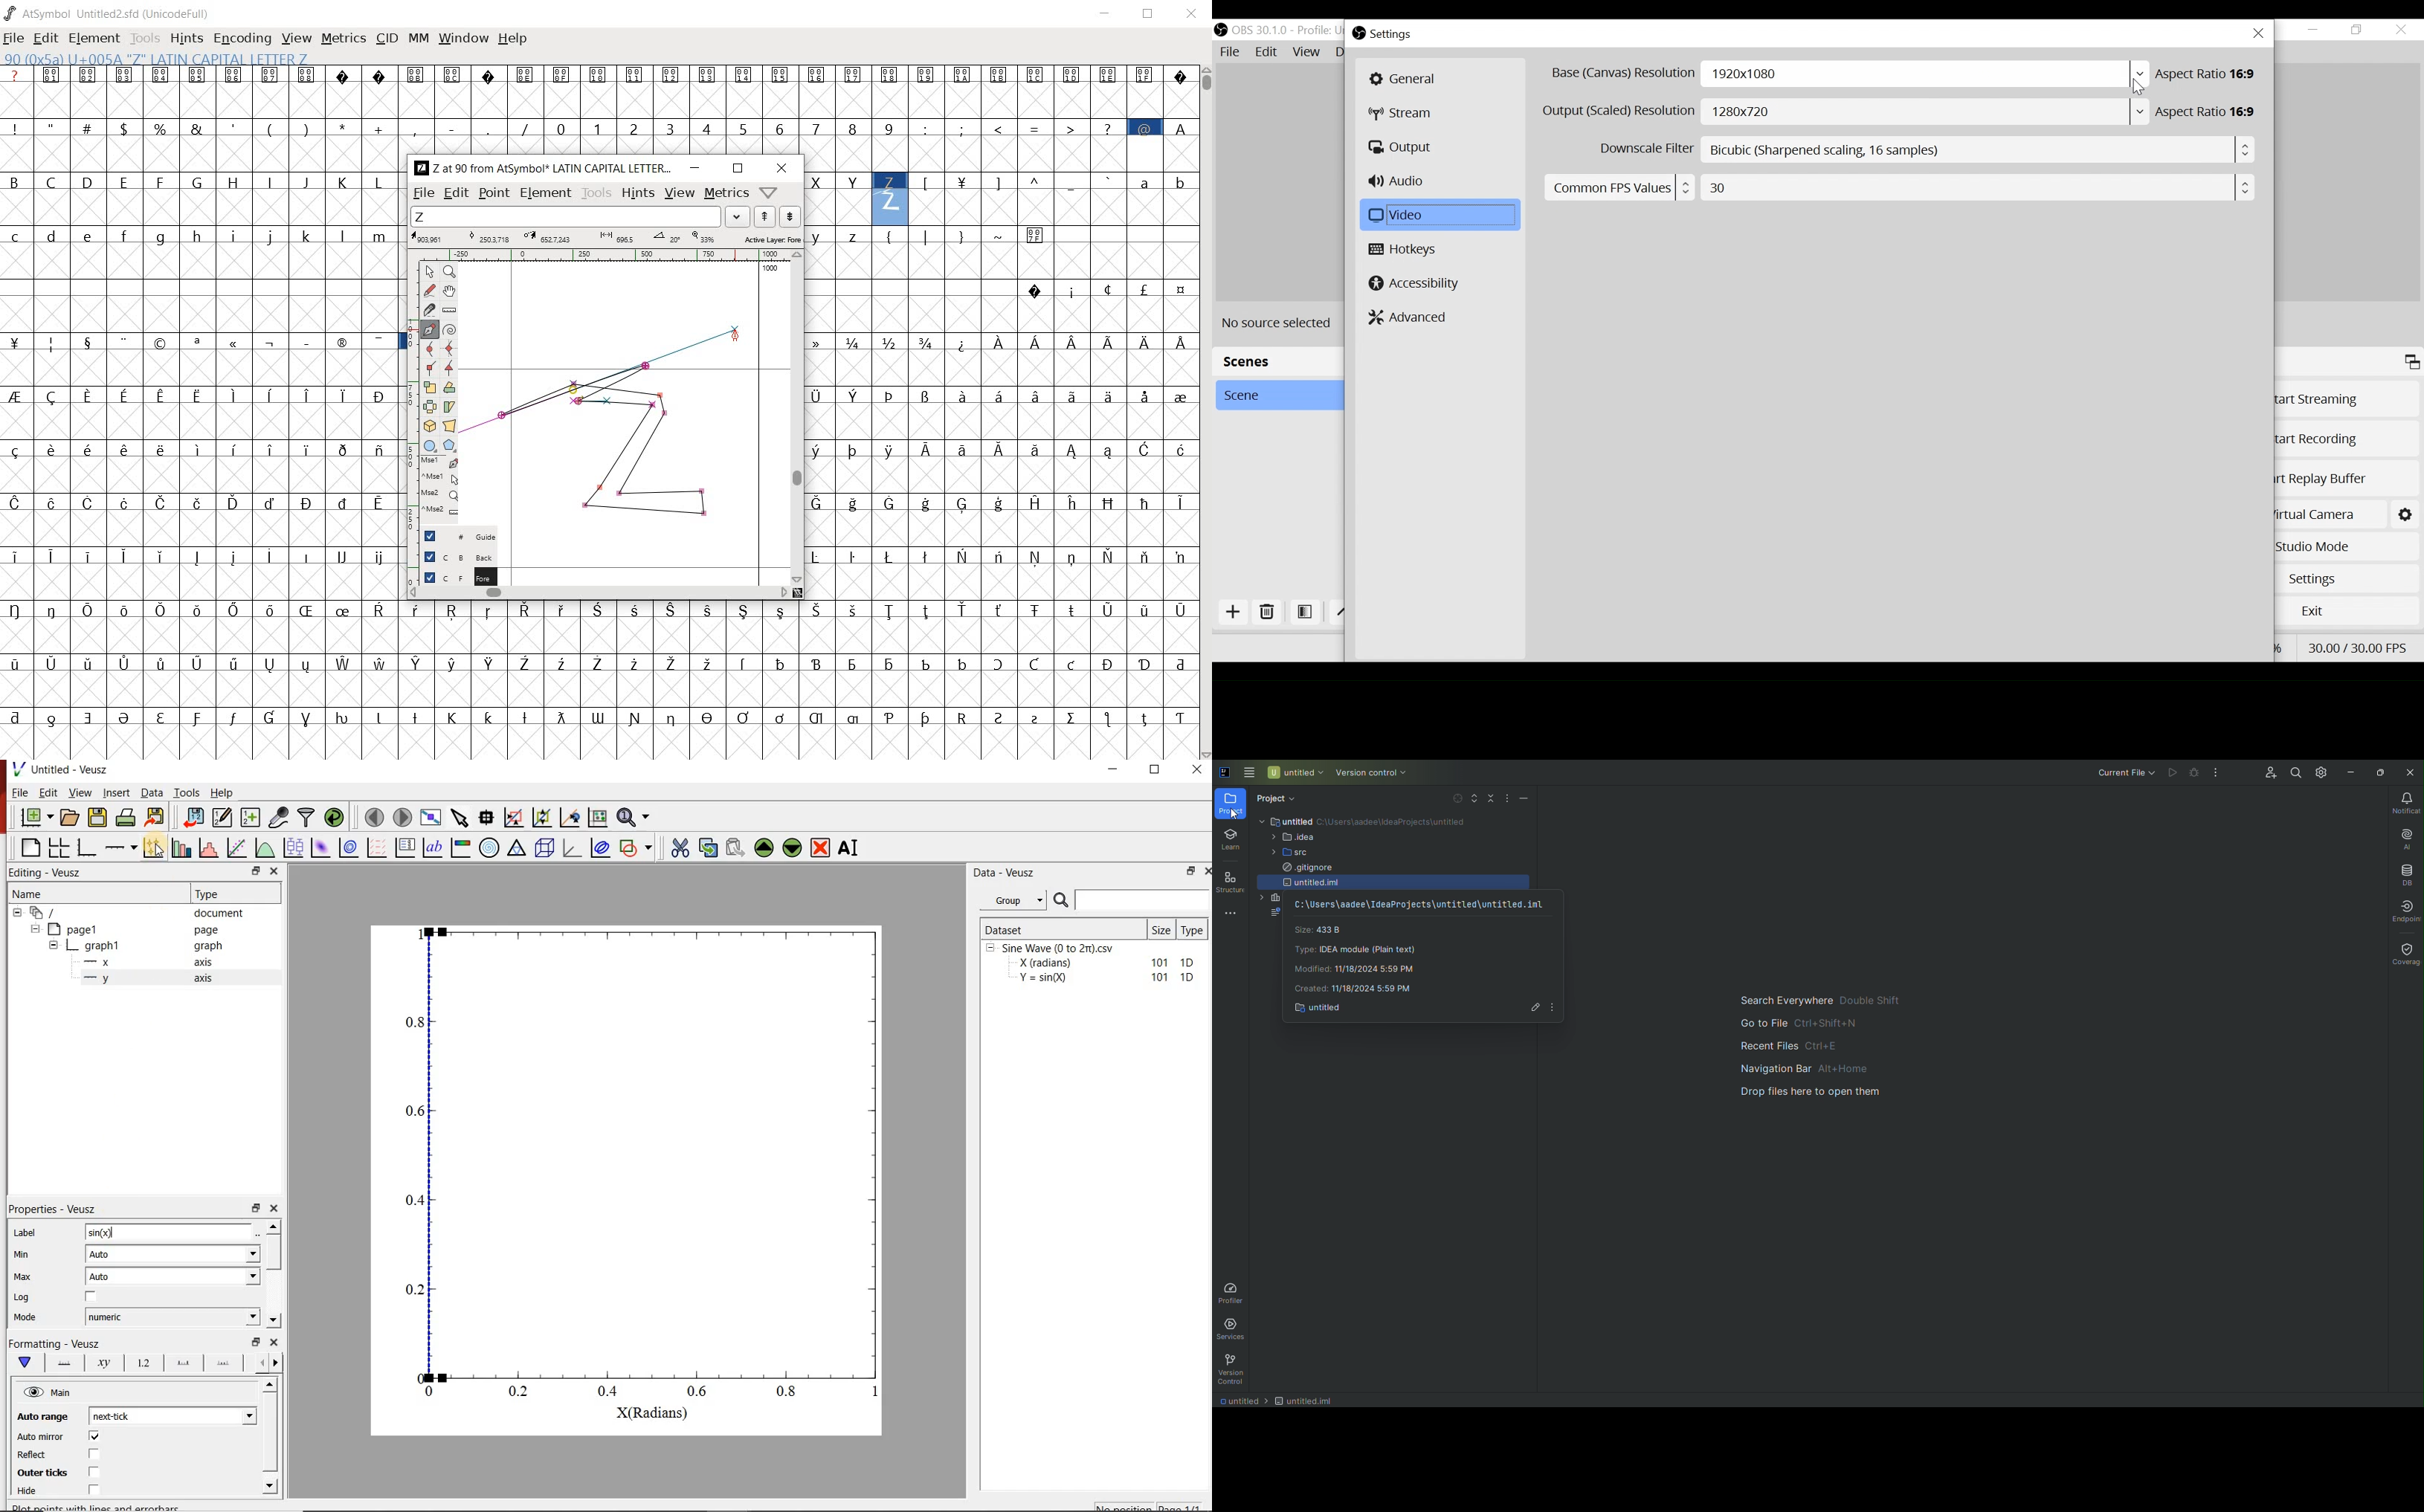  What do you see at coordinates (1267, 615) in the screenshot?
I see `Delete` at bounding box center [1267, 615].